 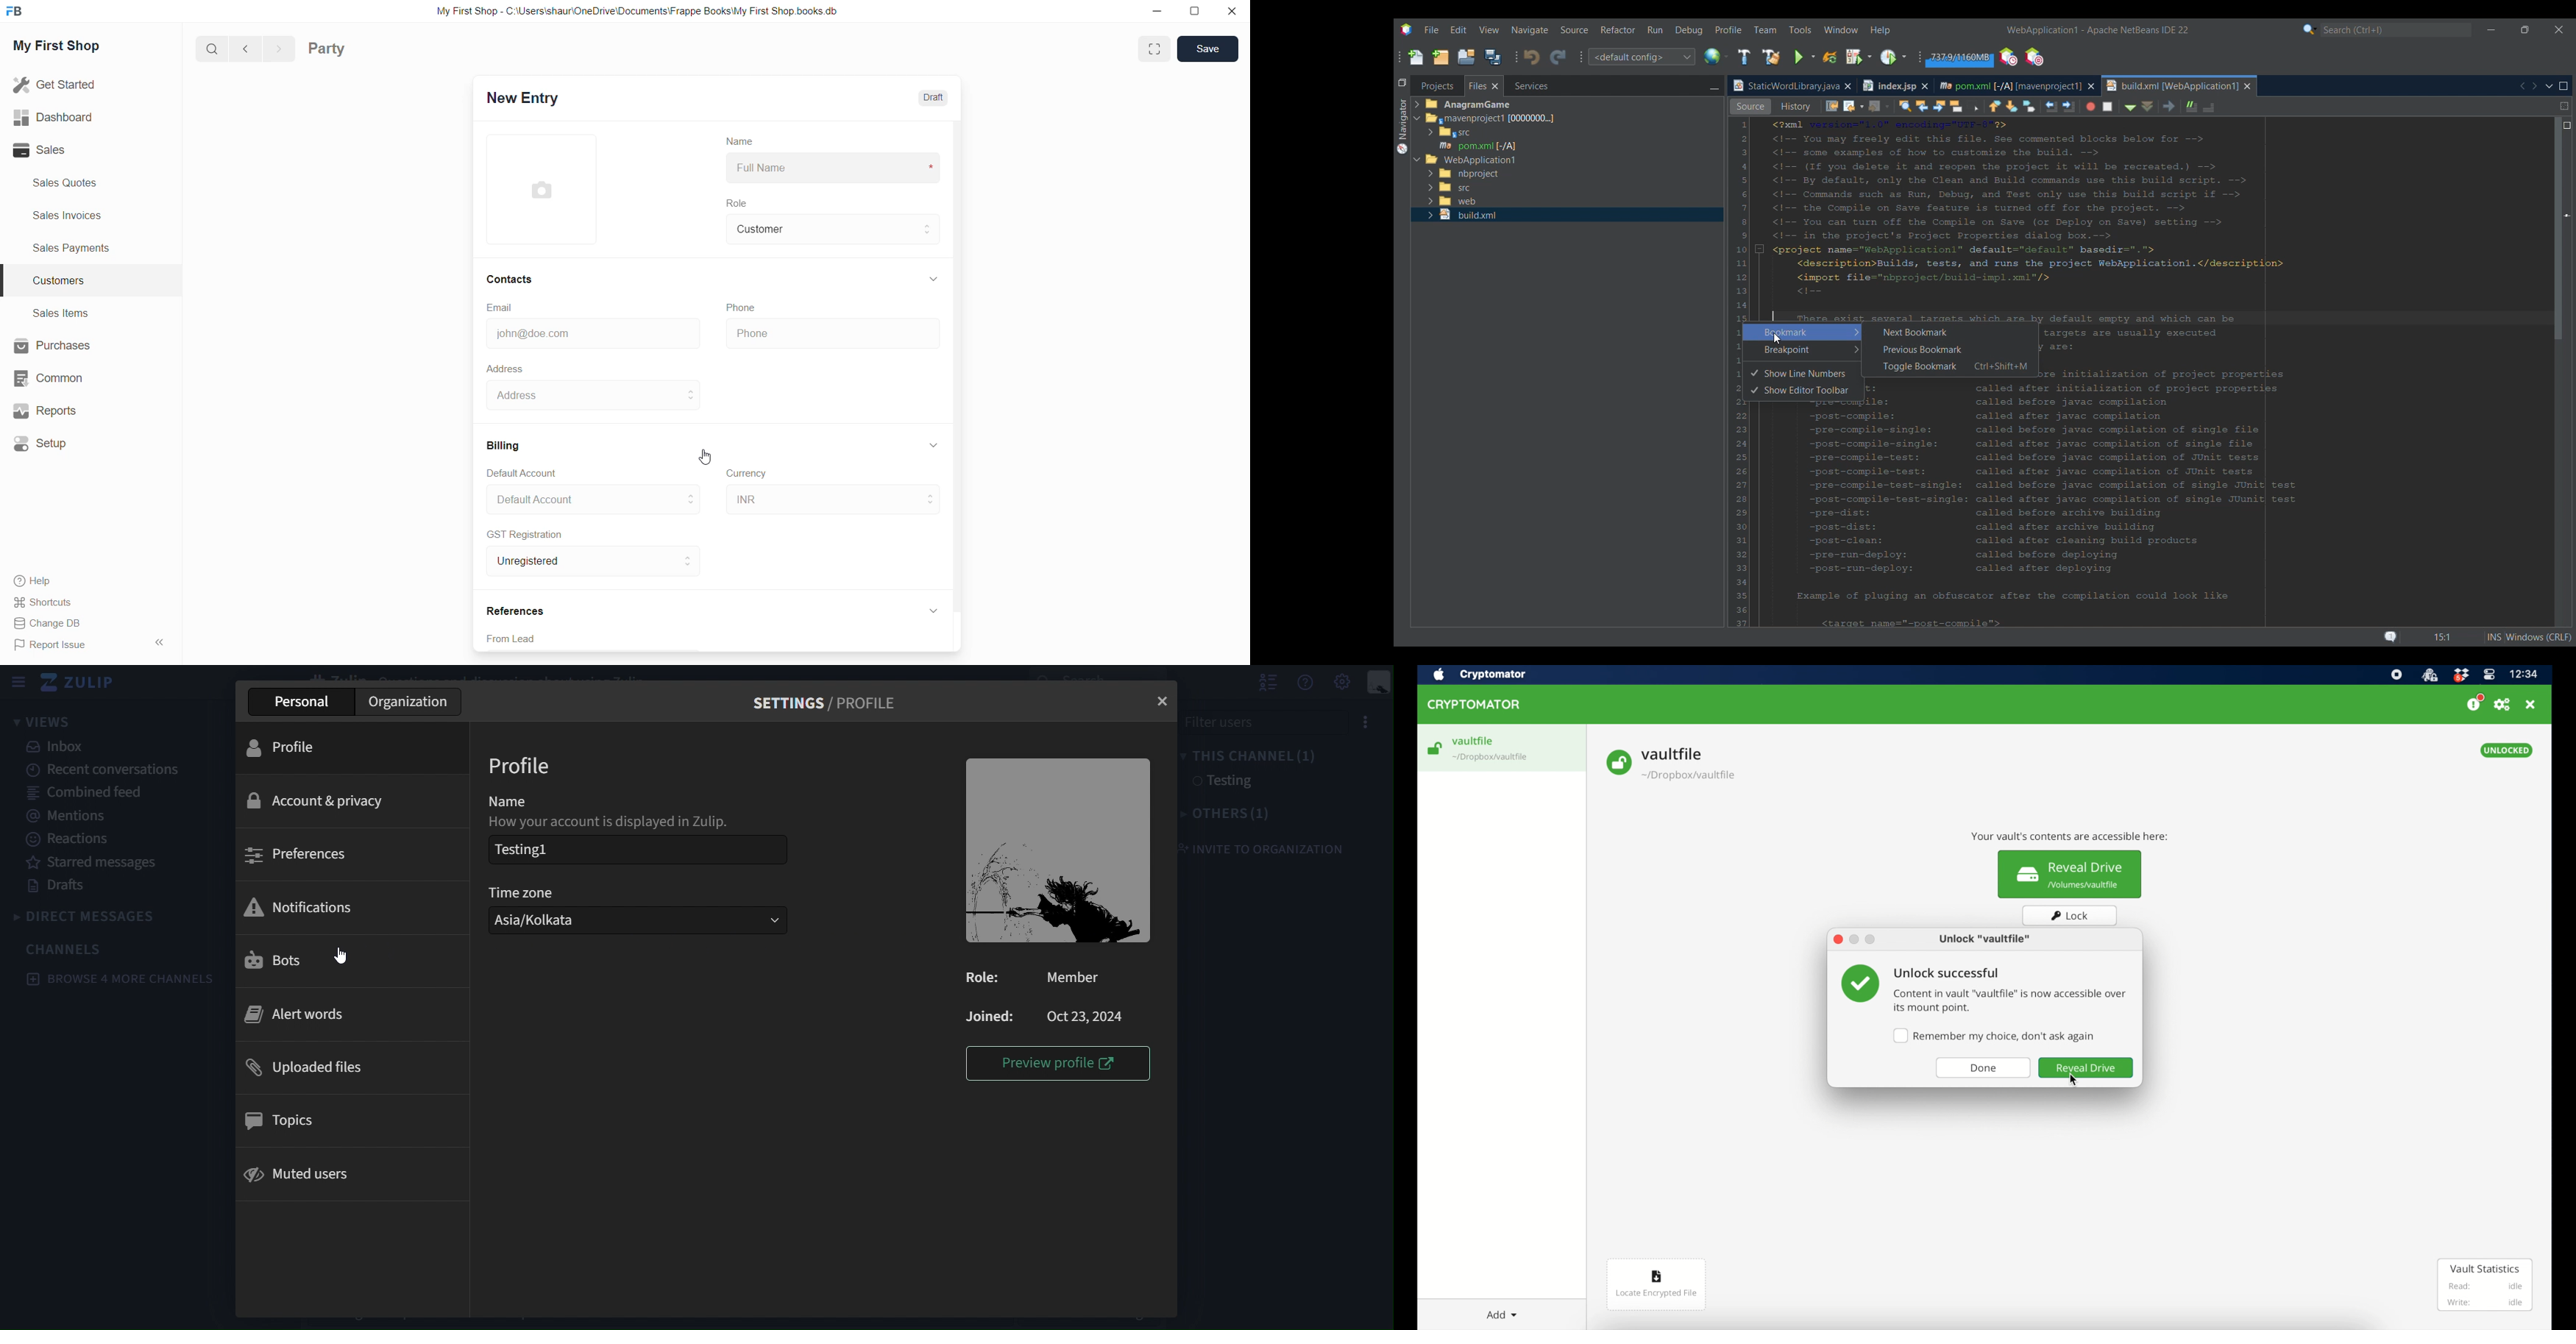 What do you see at coordinates (303, 857) in the screenshot?
I see `preferences` at bounding box center [303, 857].